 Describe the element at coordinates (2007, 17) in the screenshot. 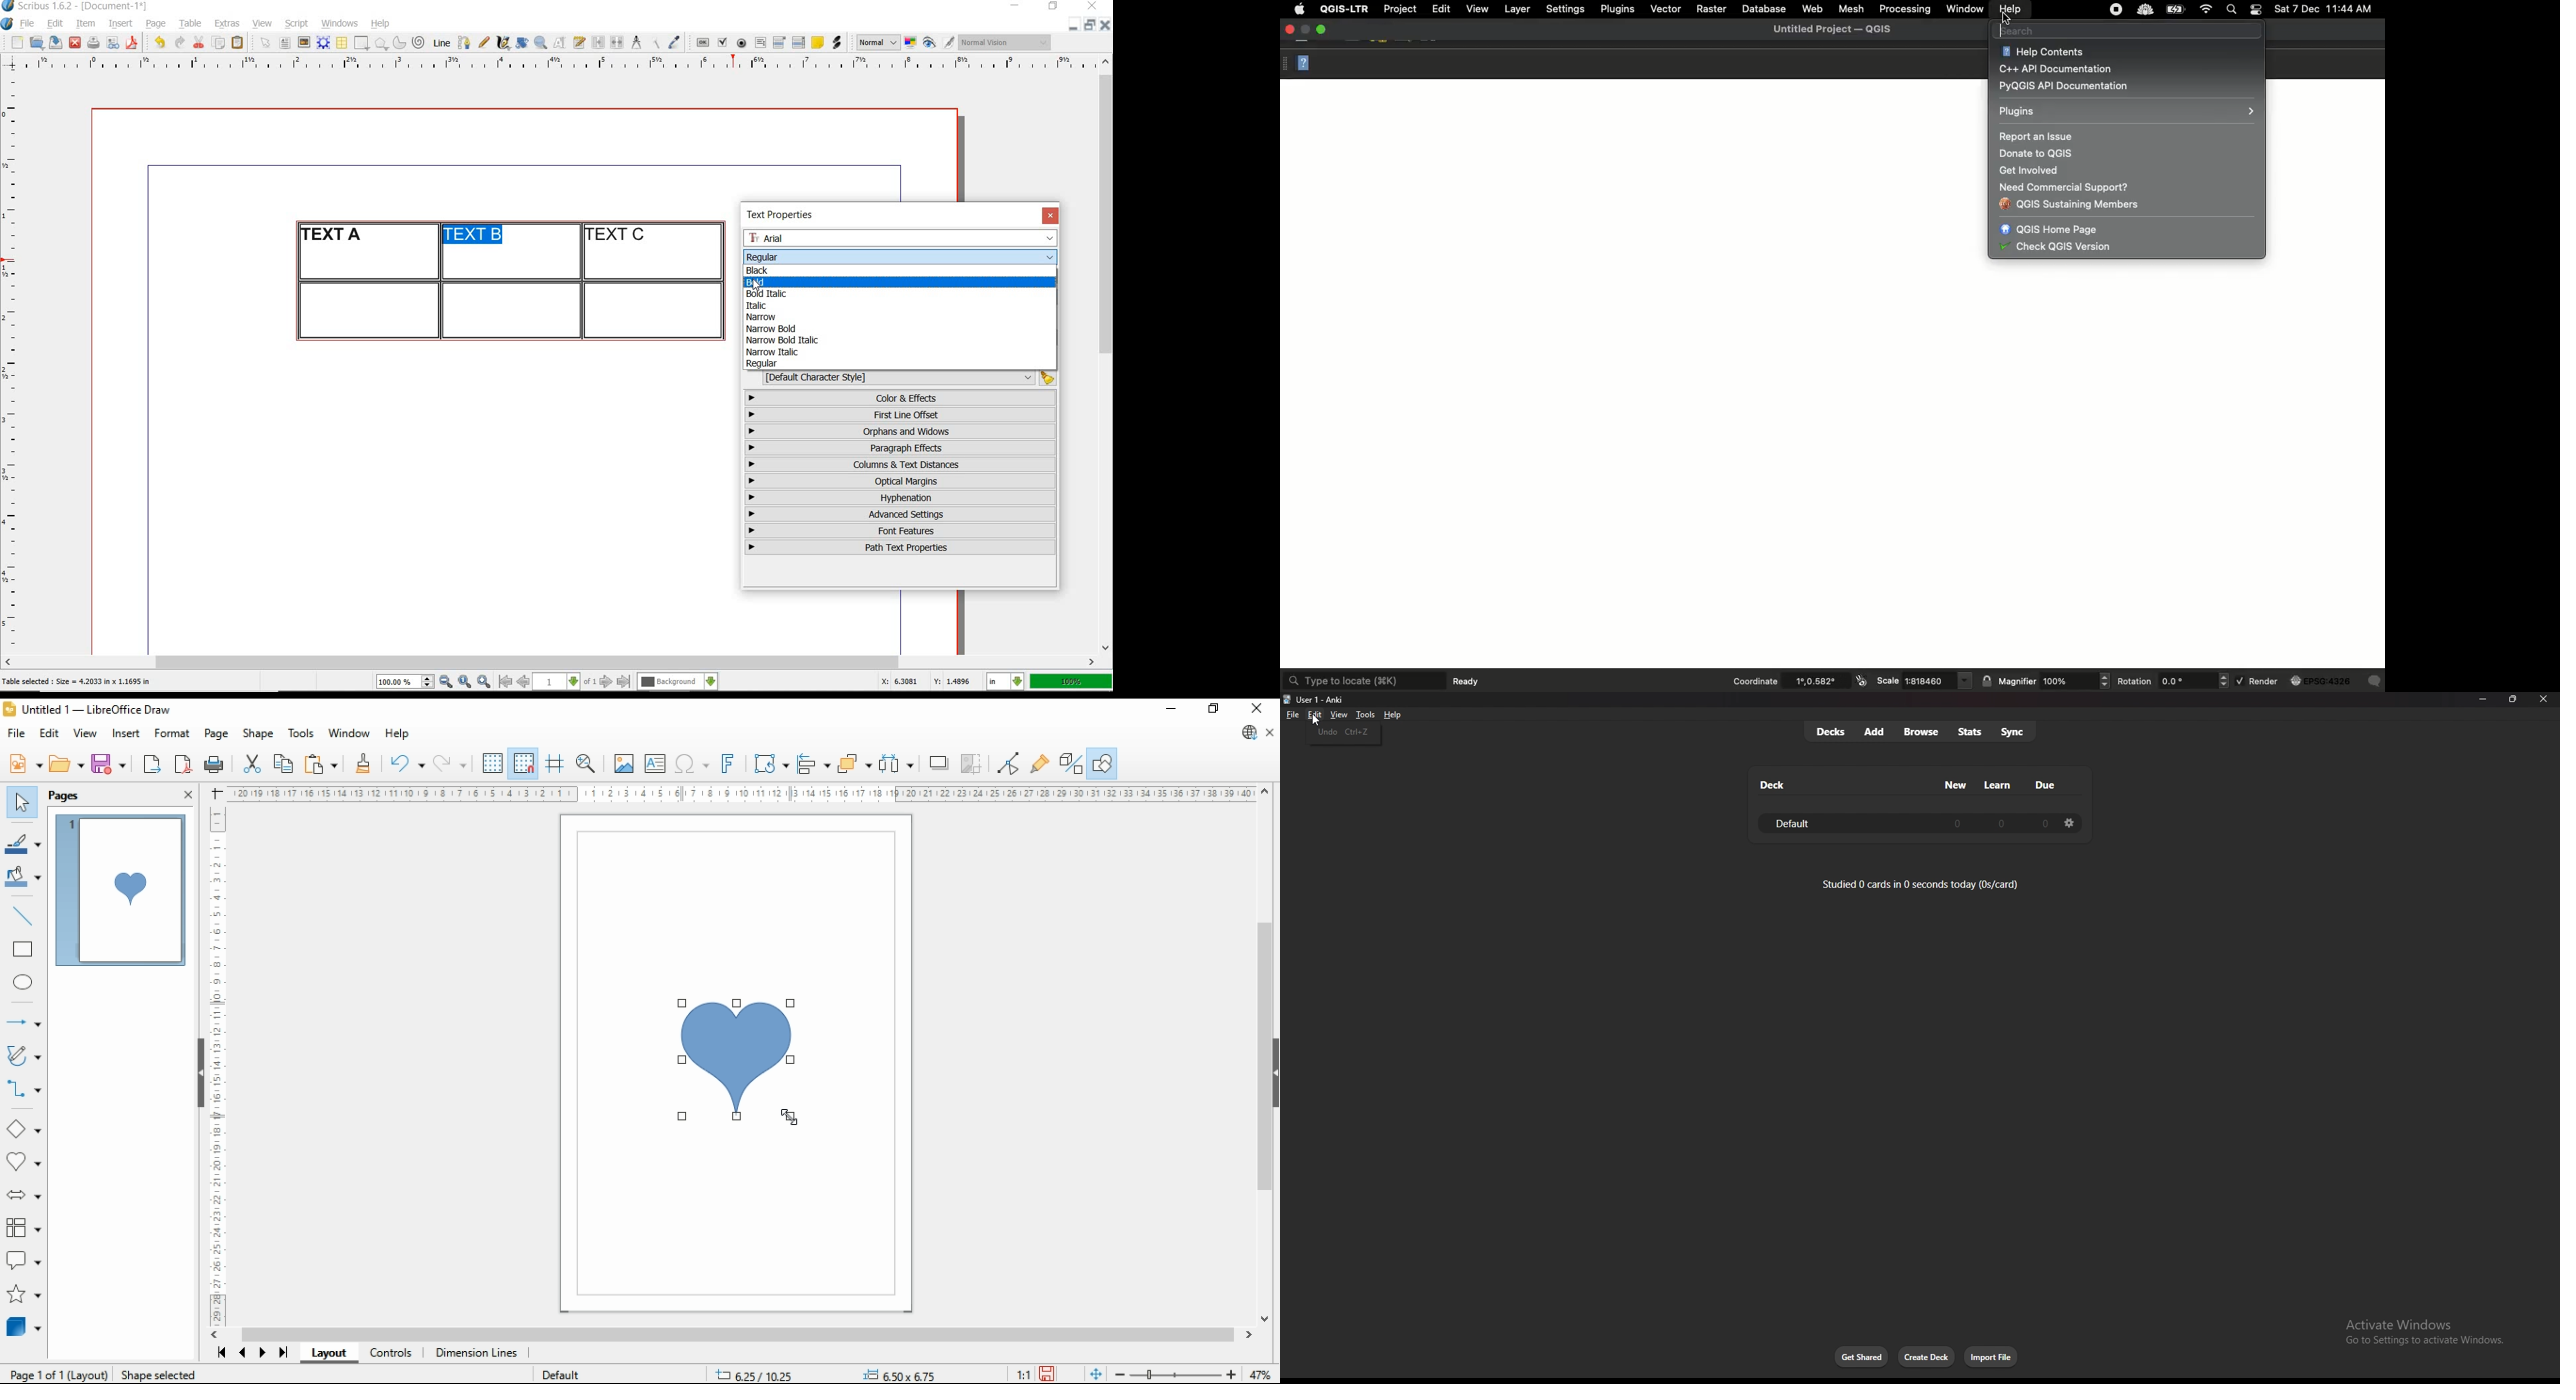

I see `Cursor` at that location.